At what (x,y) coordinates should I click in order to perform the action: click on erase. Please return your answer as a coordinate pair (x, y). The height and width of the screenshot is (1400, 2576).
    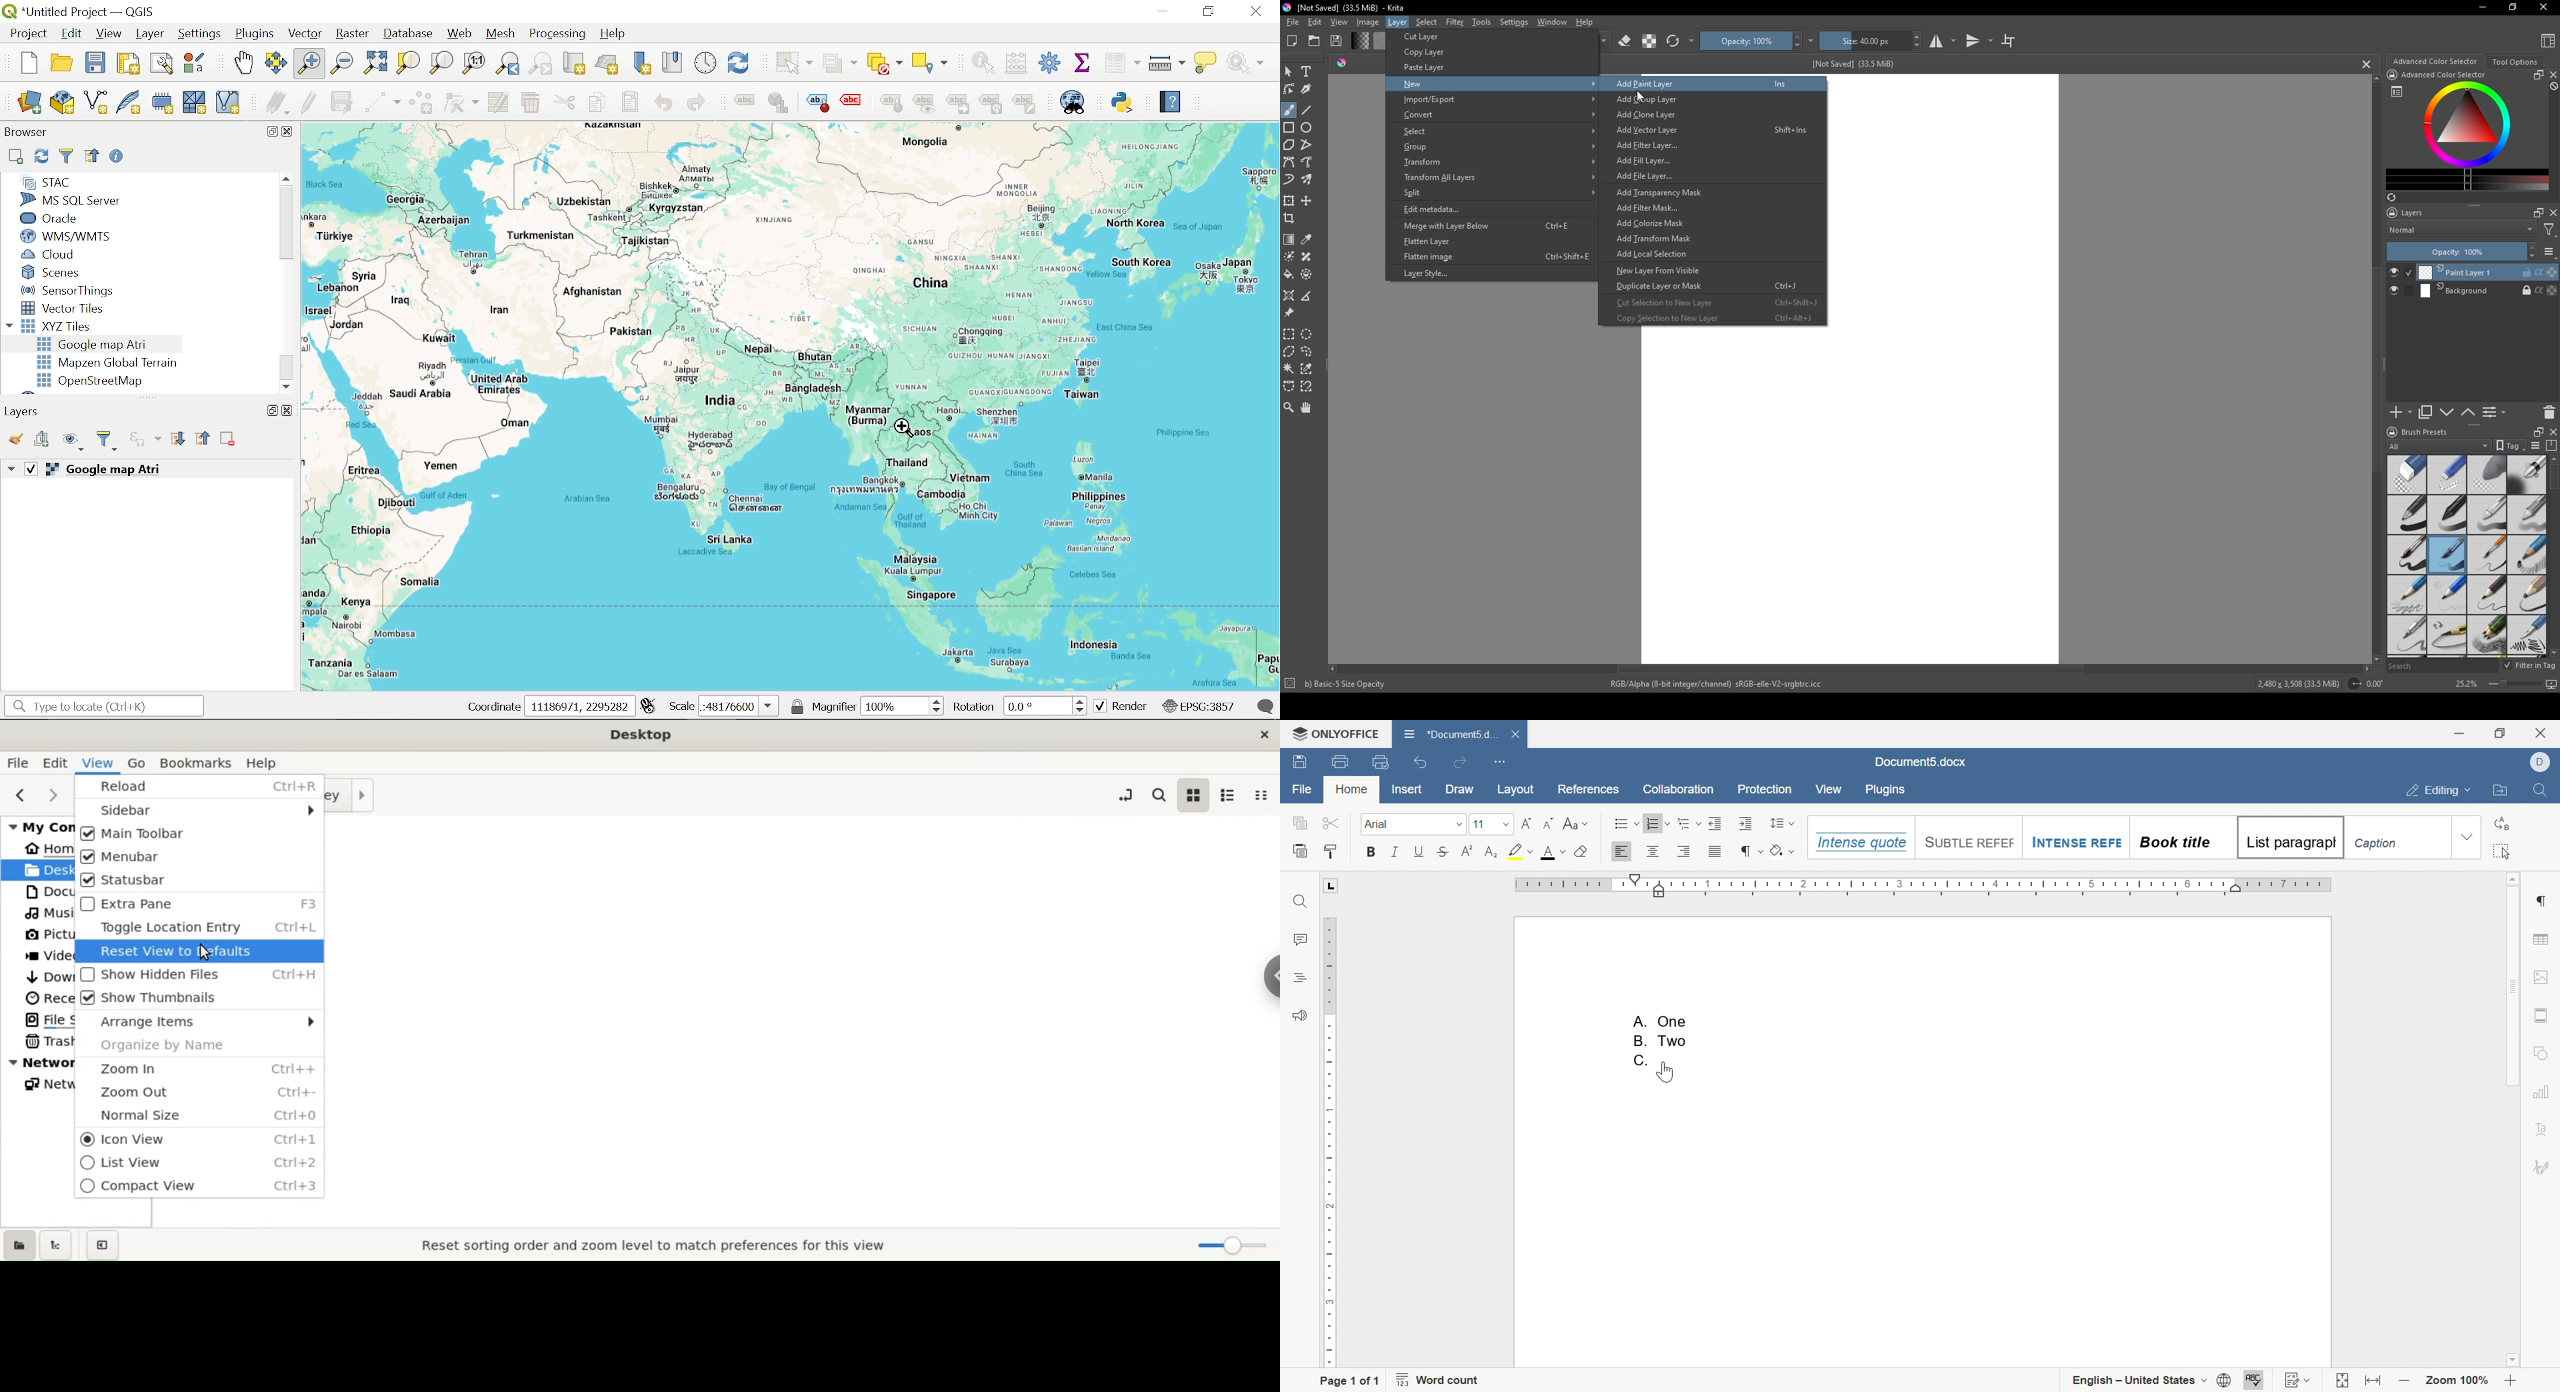
    Looking at the image, I should click on (1625, 41).